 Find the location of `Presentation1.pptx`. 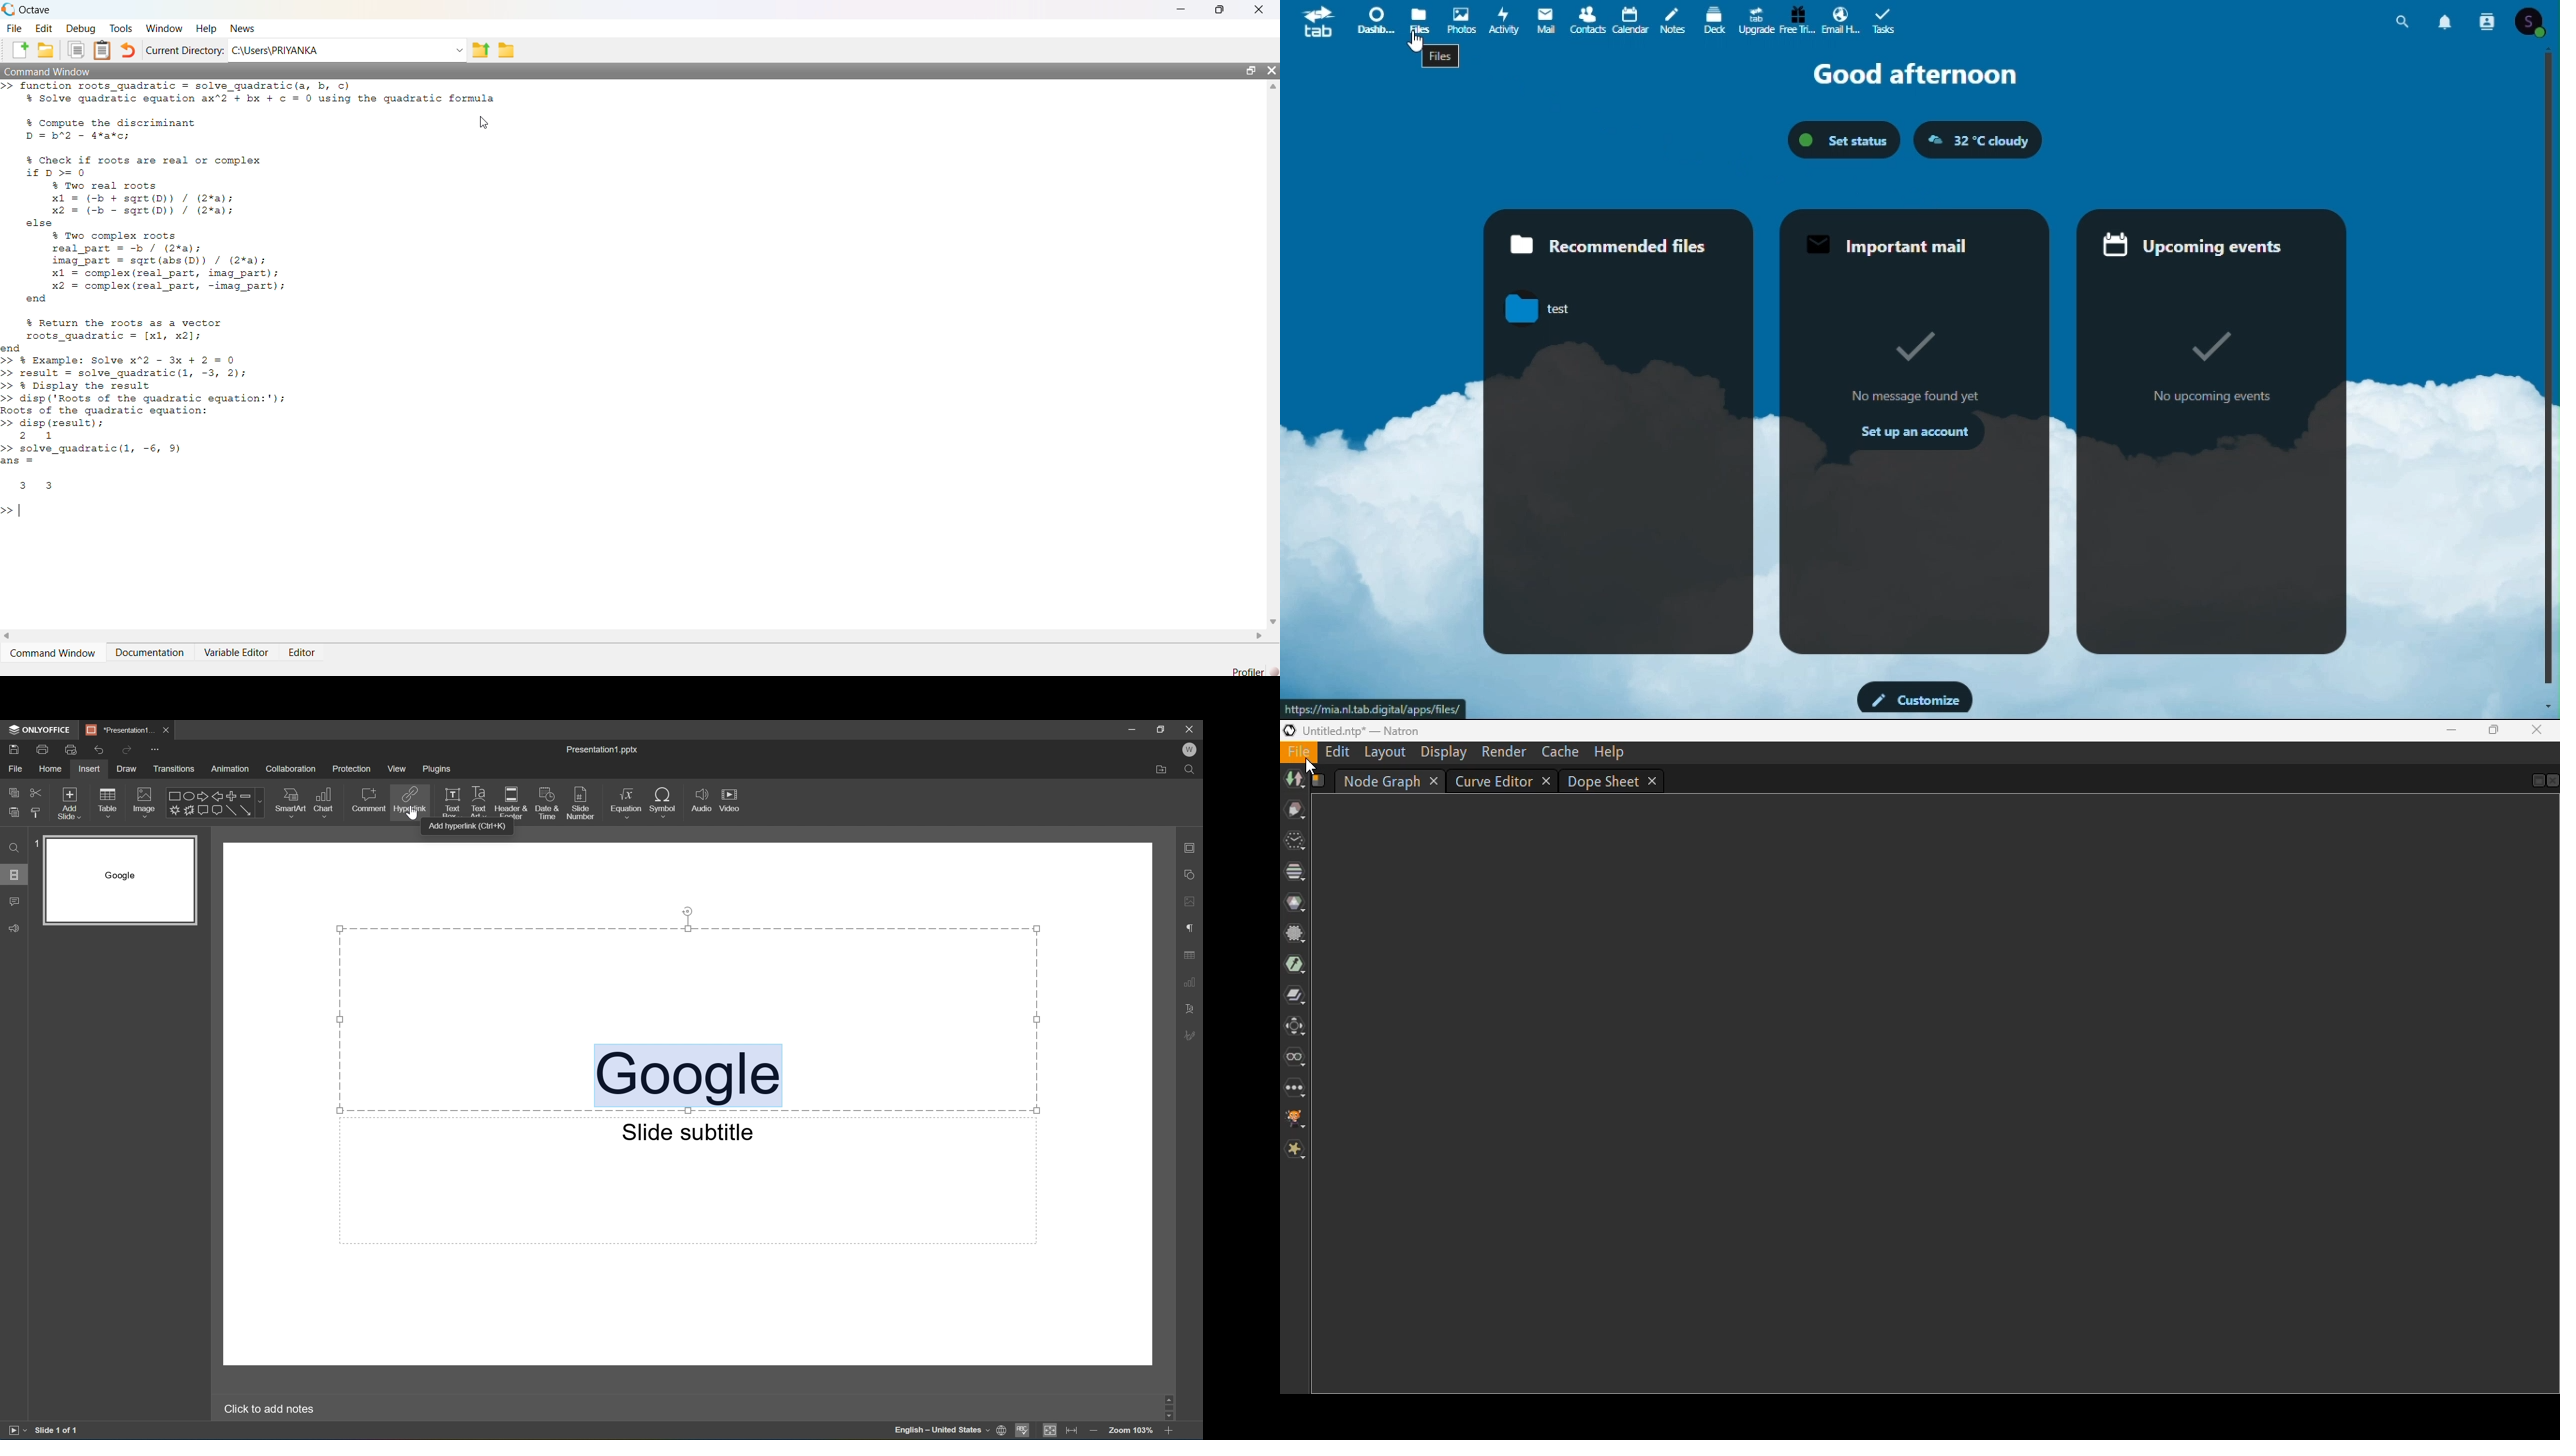

Presentation1.pptx is located at coordinates (601, 749).